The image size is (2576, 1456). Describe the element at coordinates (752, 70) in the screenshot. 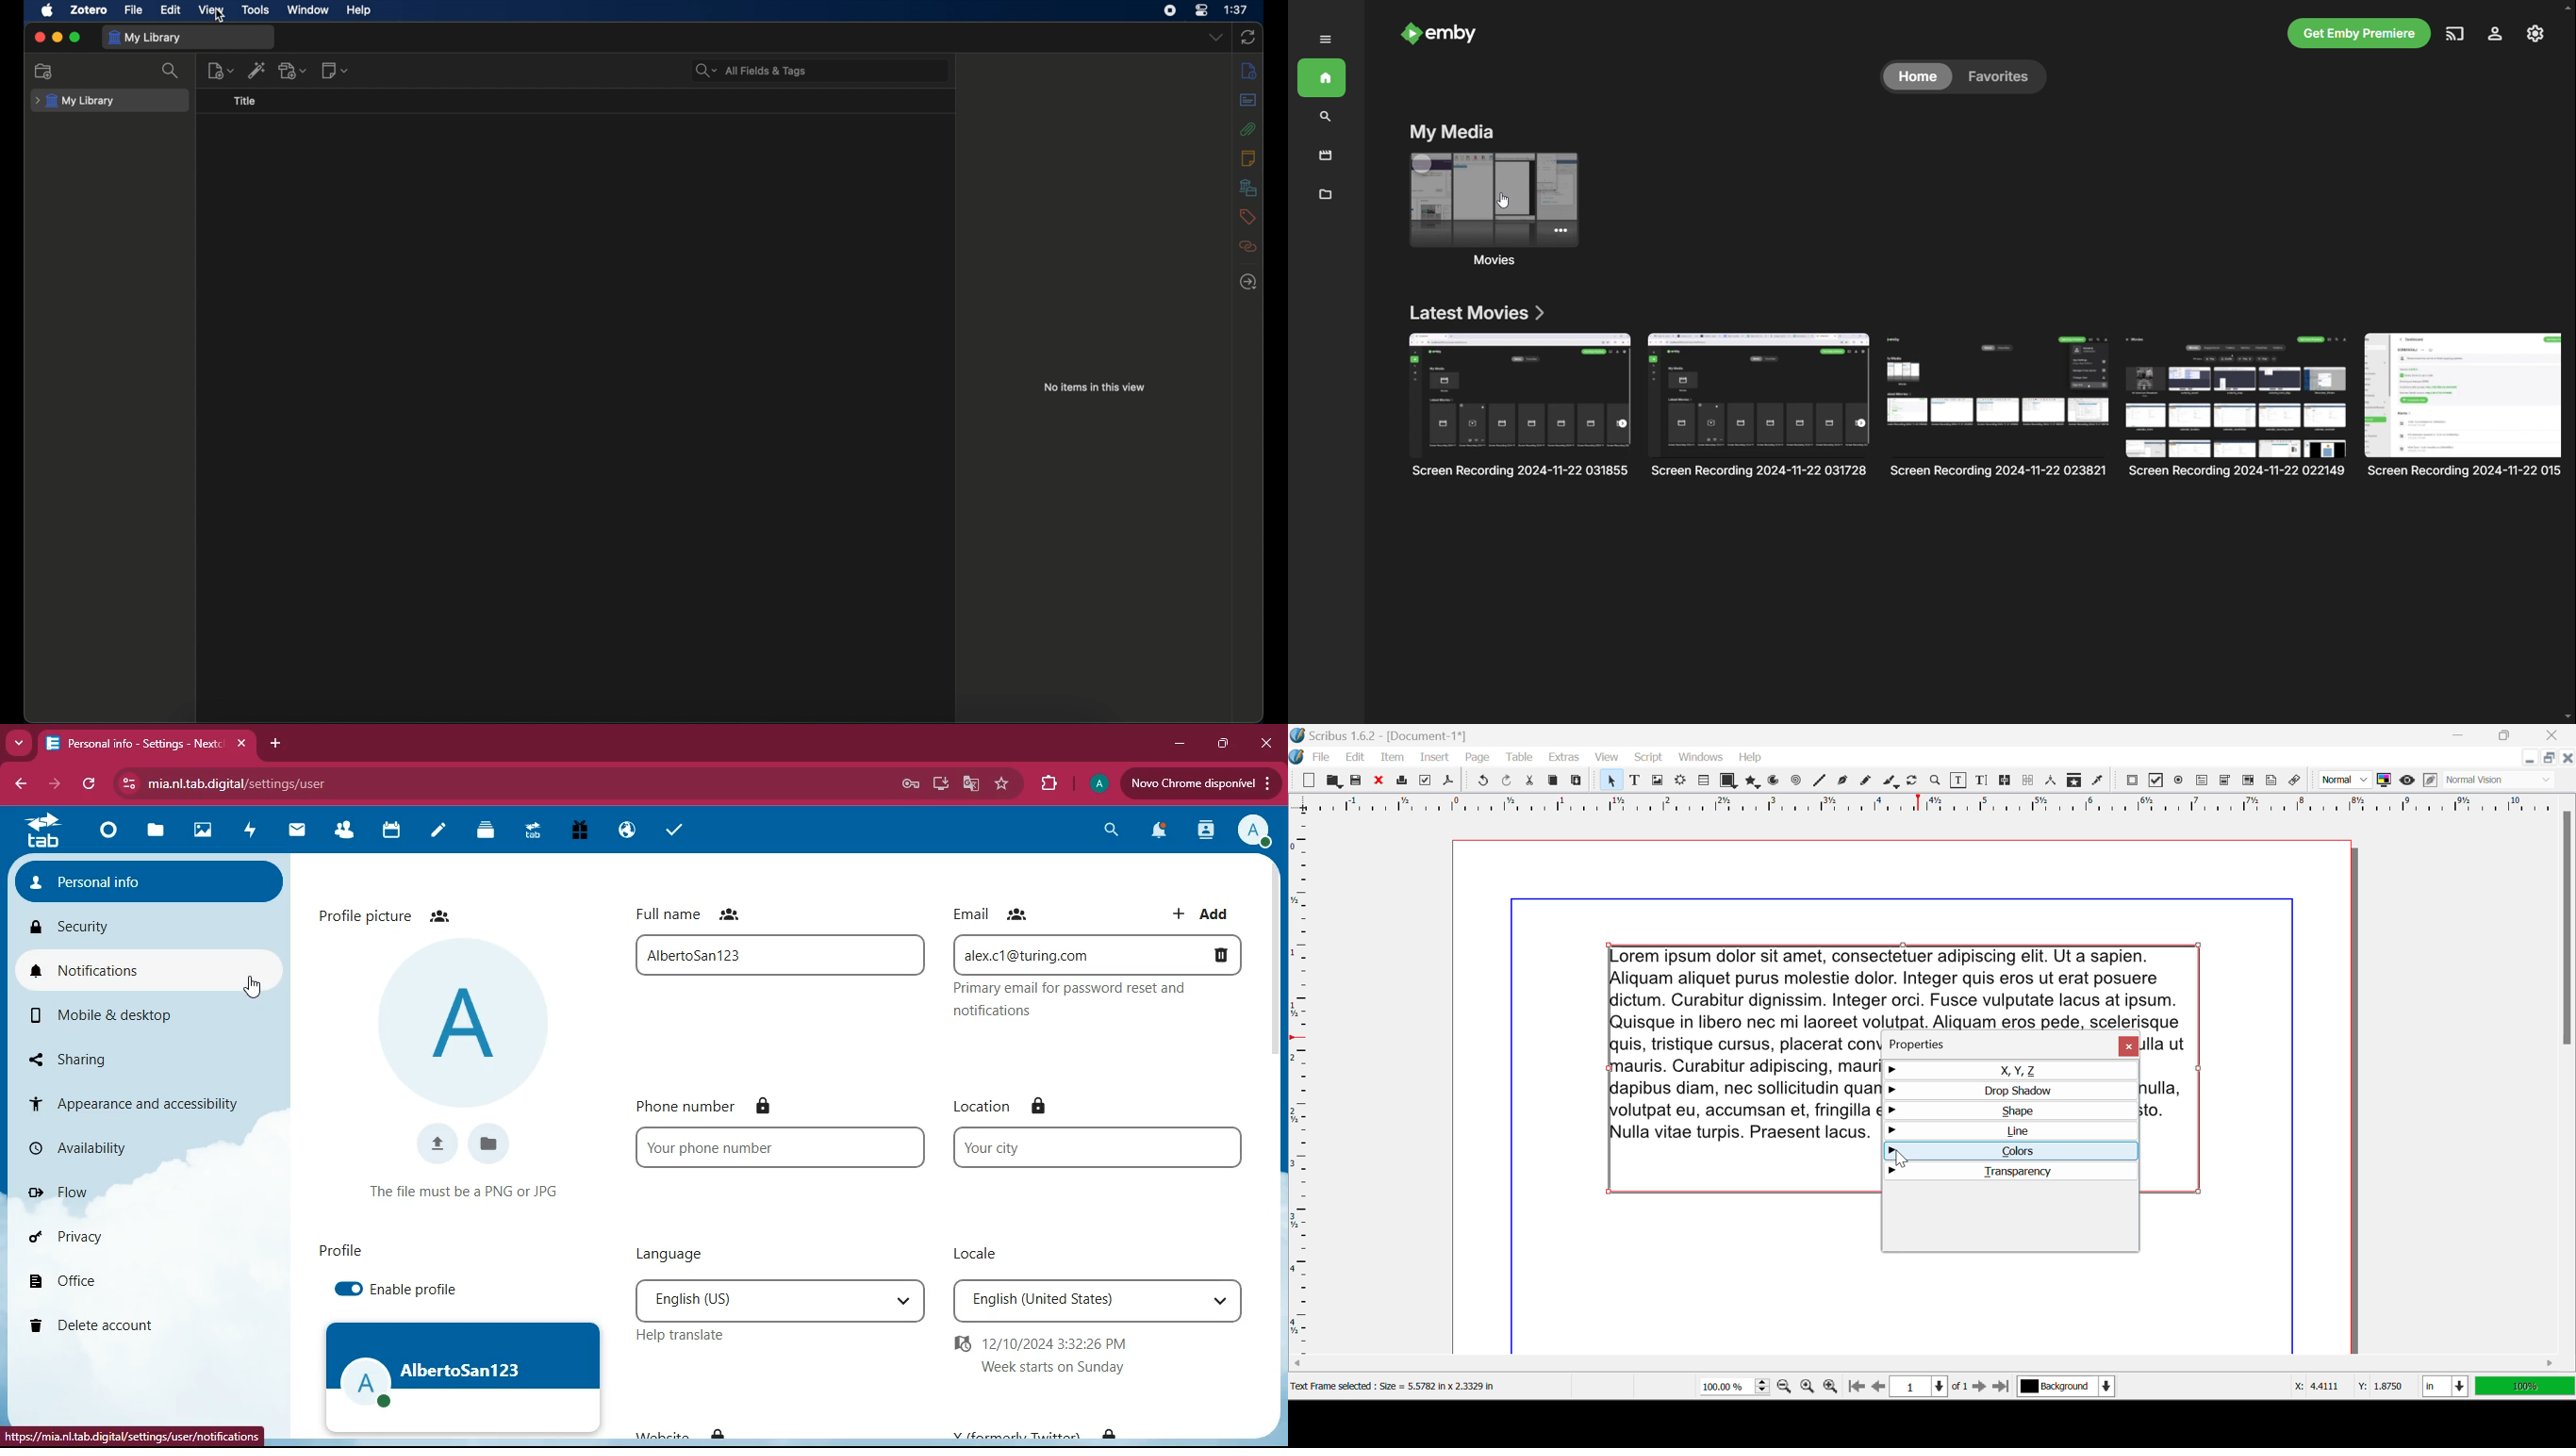

I see `search bar` at that location.